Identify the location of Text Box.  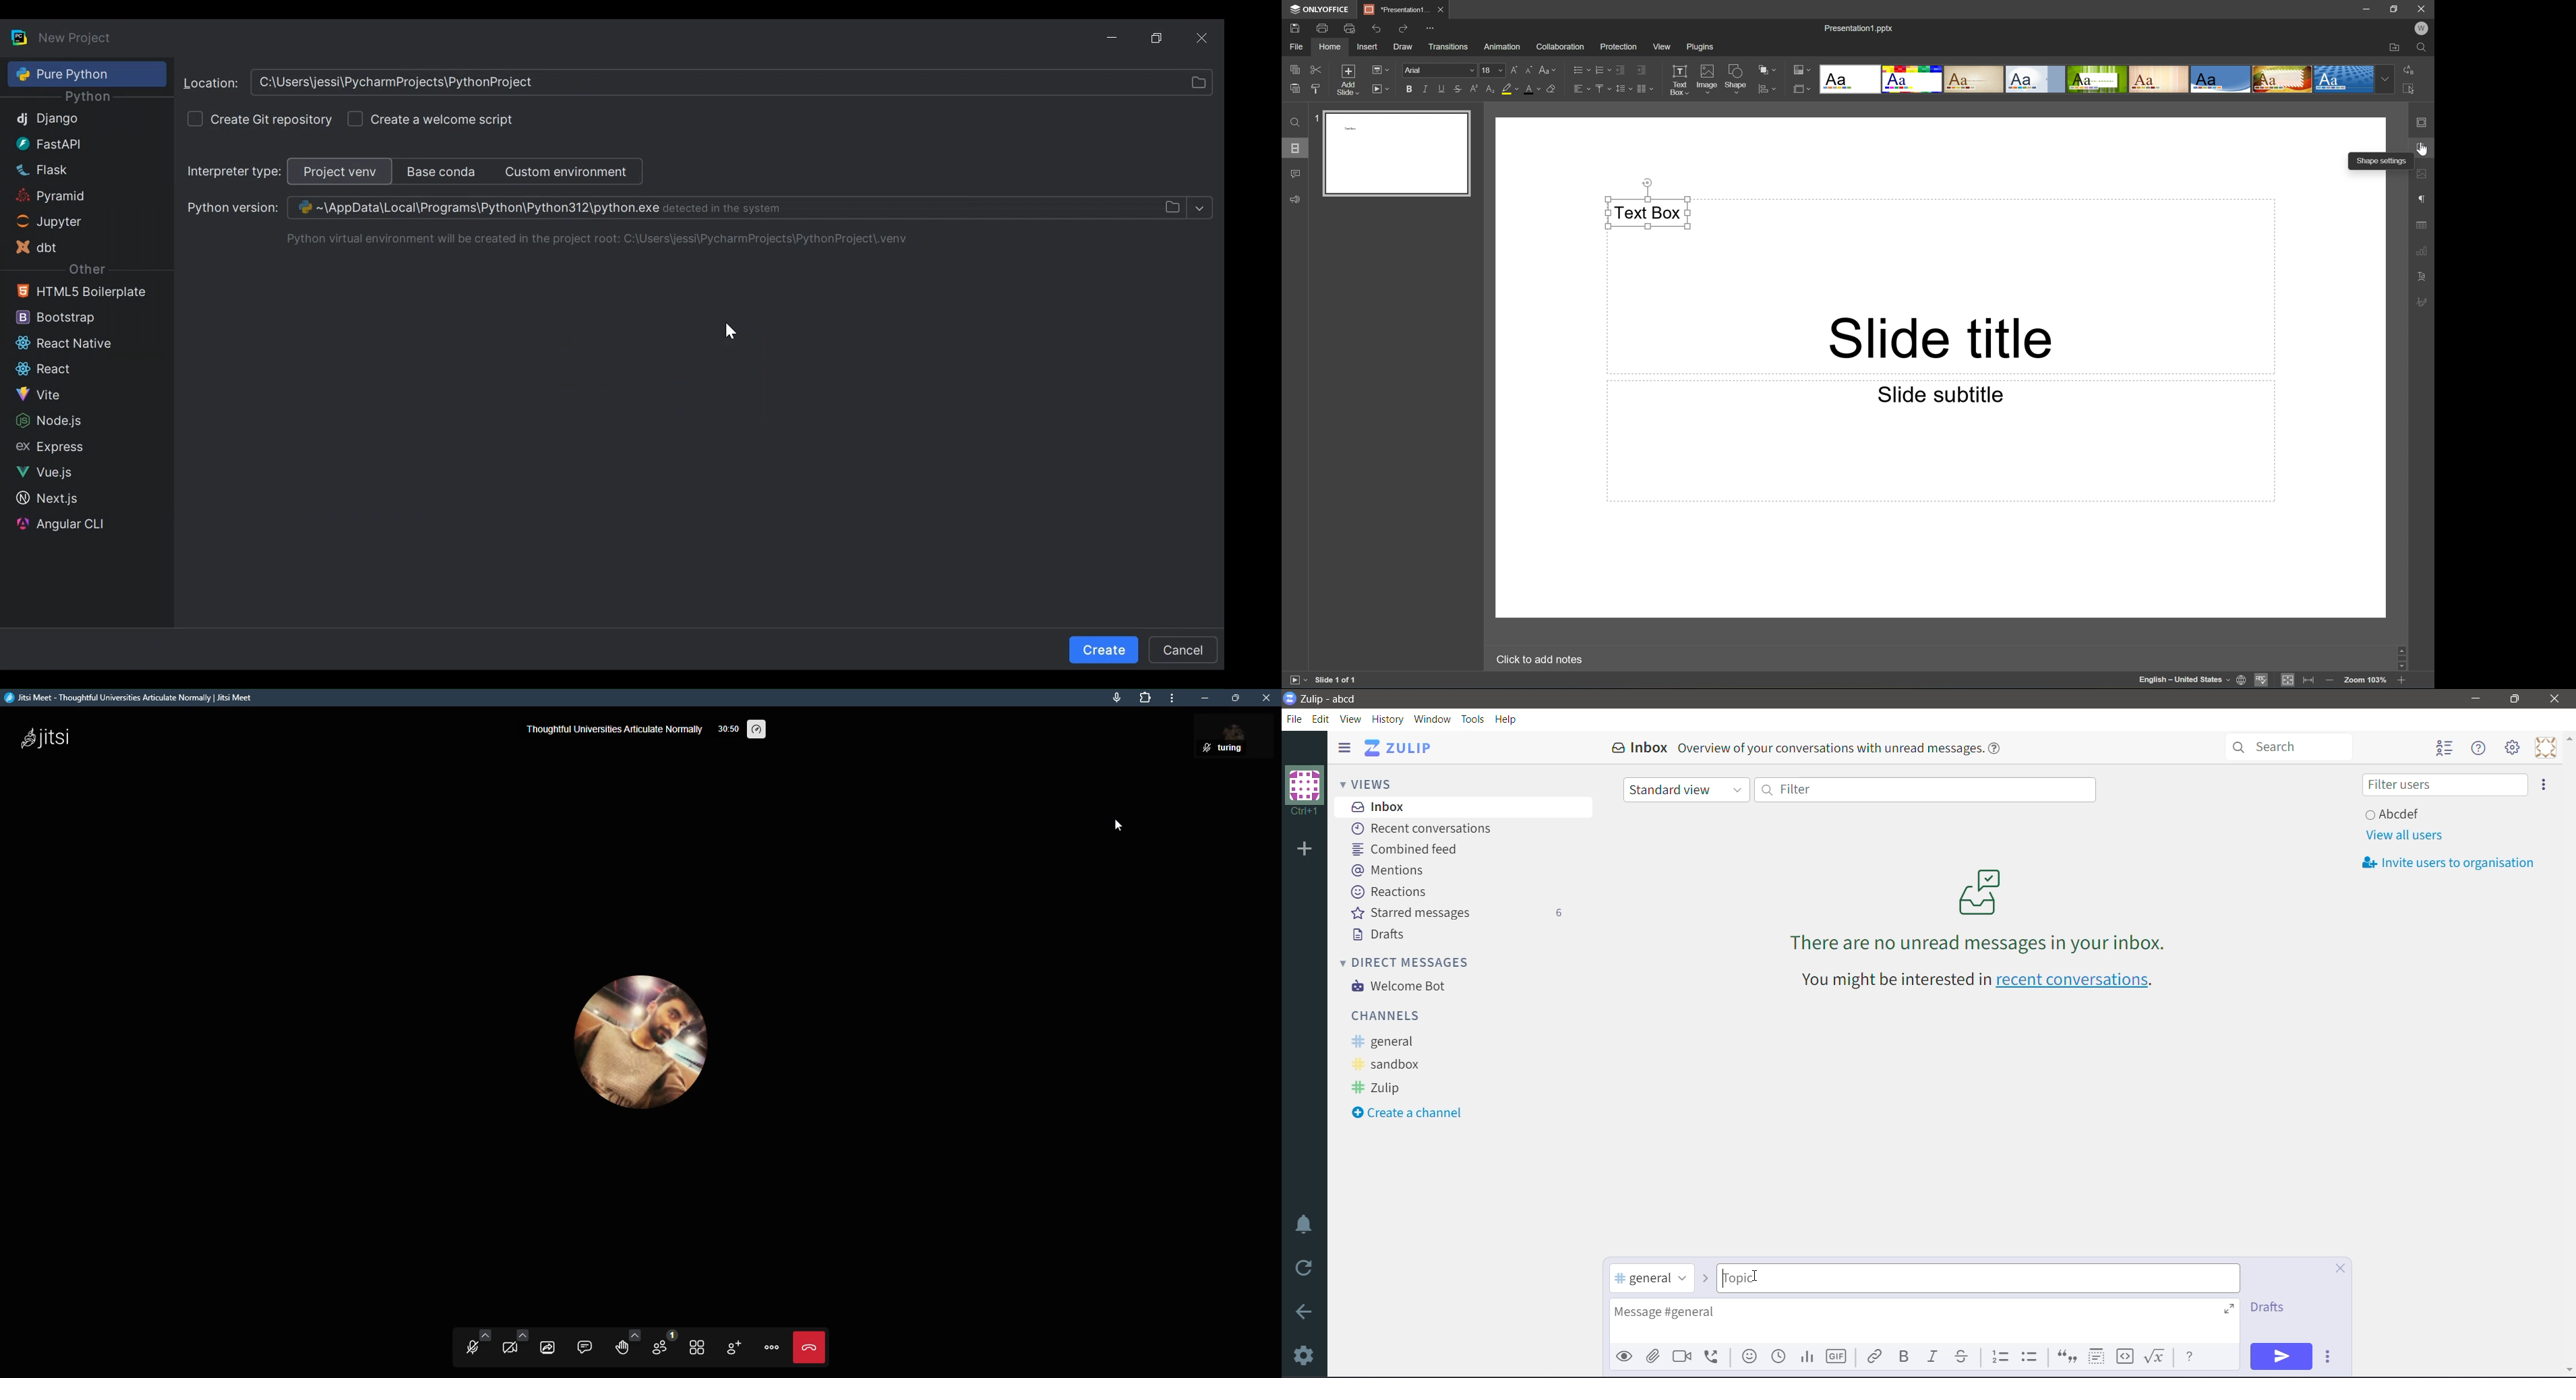
(1677, 80).